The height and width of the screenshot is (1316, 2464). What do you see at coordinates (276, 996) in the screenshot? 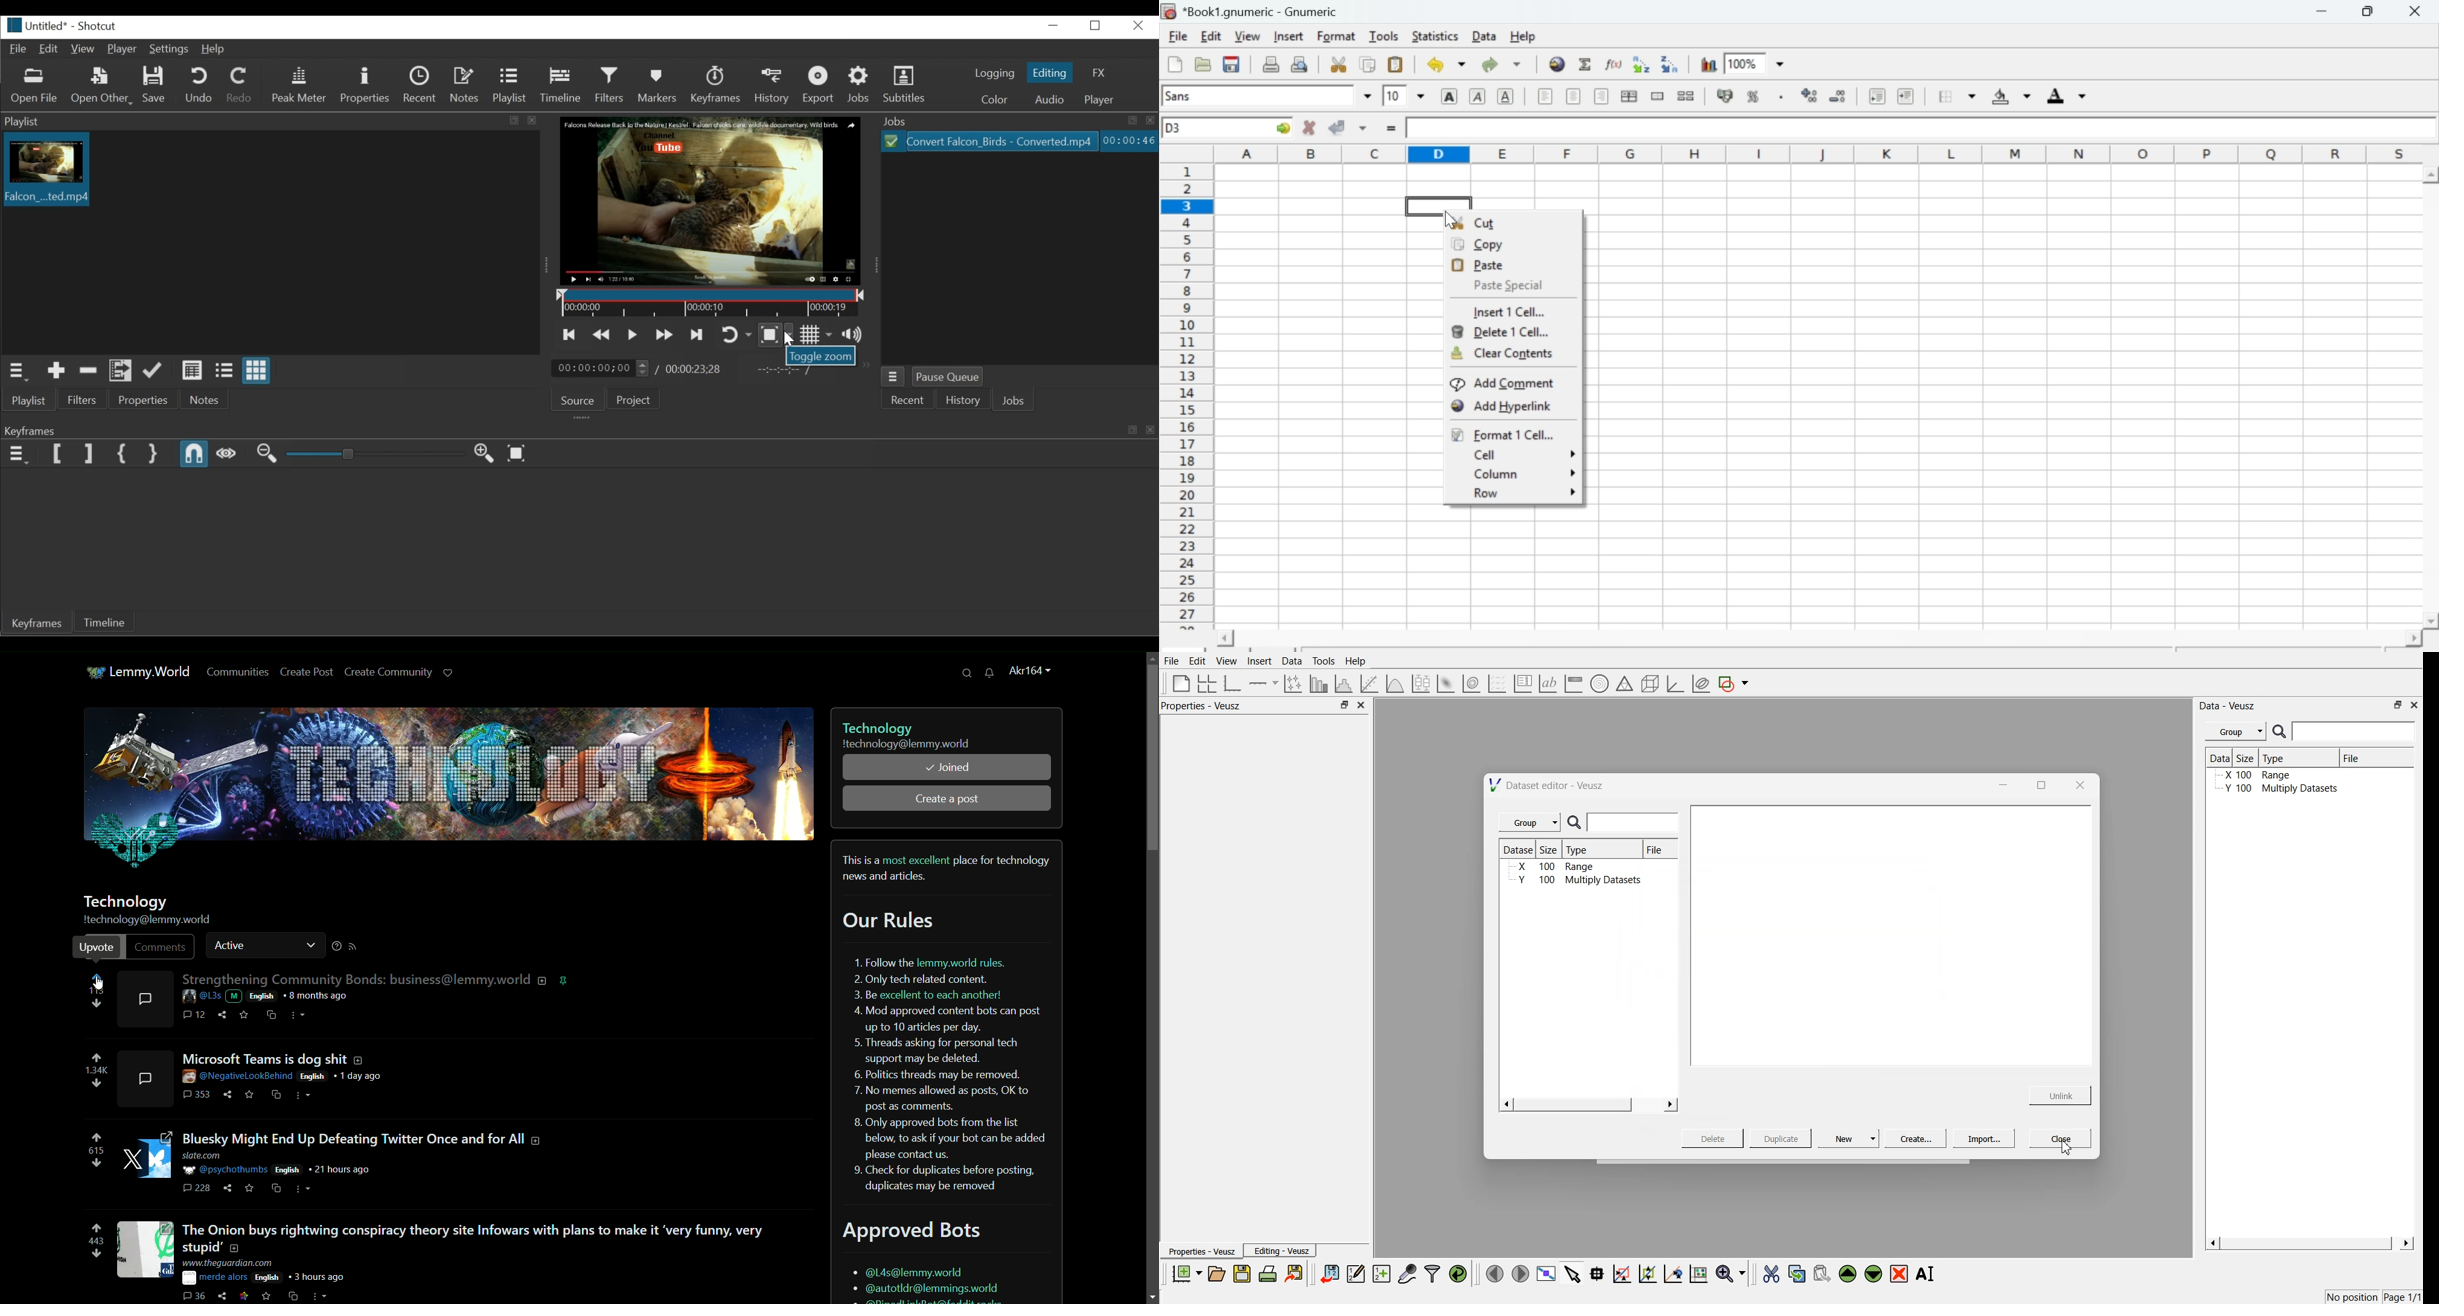
I see `post details` at bounding box center [276, 996].